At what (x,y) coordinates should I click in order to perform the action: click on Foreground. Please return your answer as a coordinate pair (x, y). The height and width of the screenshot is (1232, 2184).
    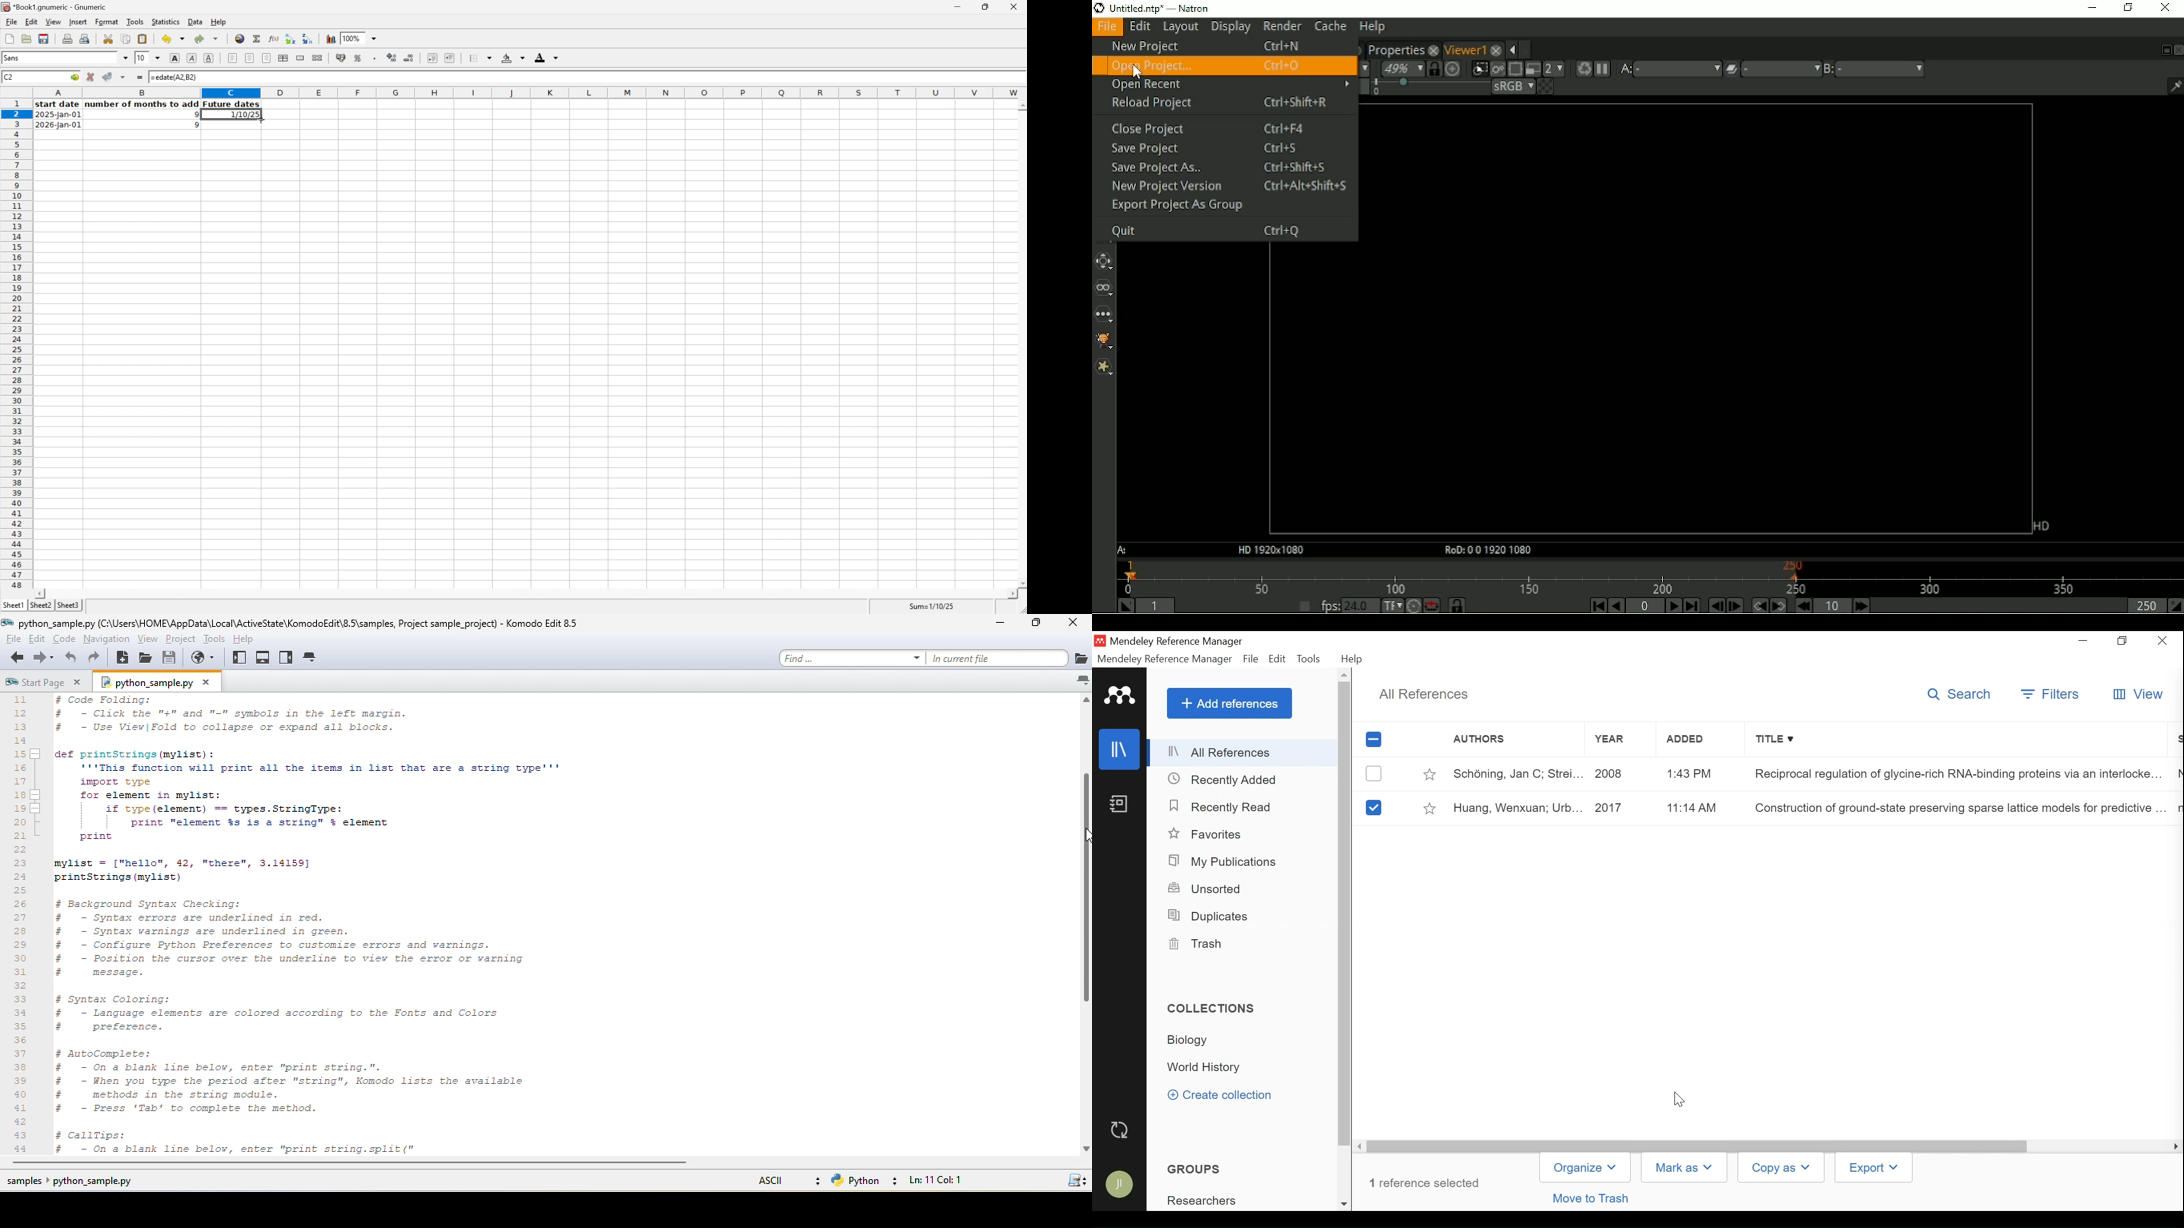
    Looking at the image, I should click on (548, 57).